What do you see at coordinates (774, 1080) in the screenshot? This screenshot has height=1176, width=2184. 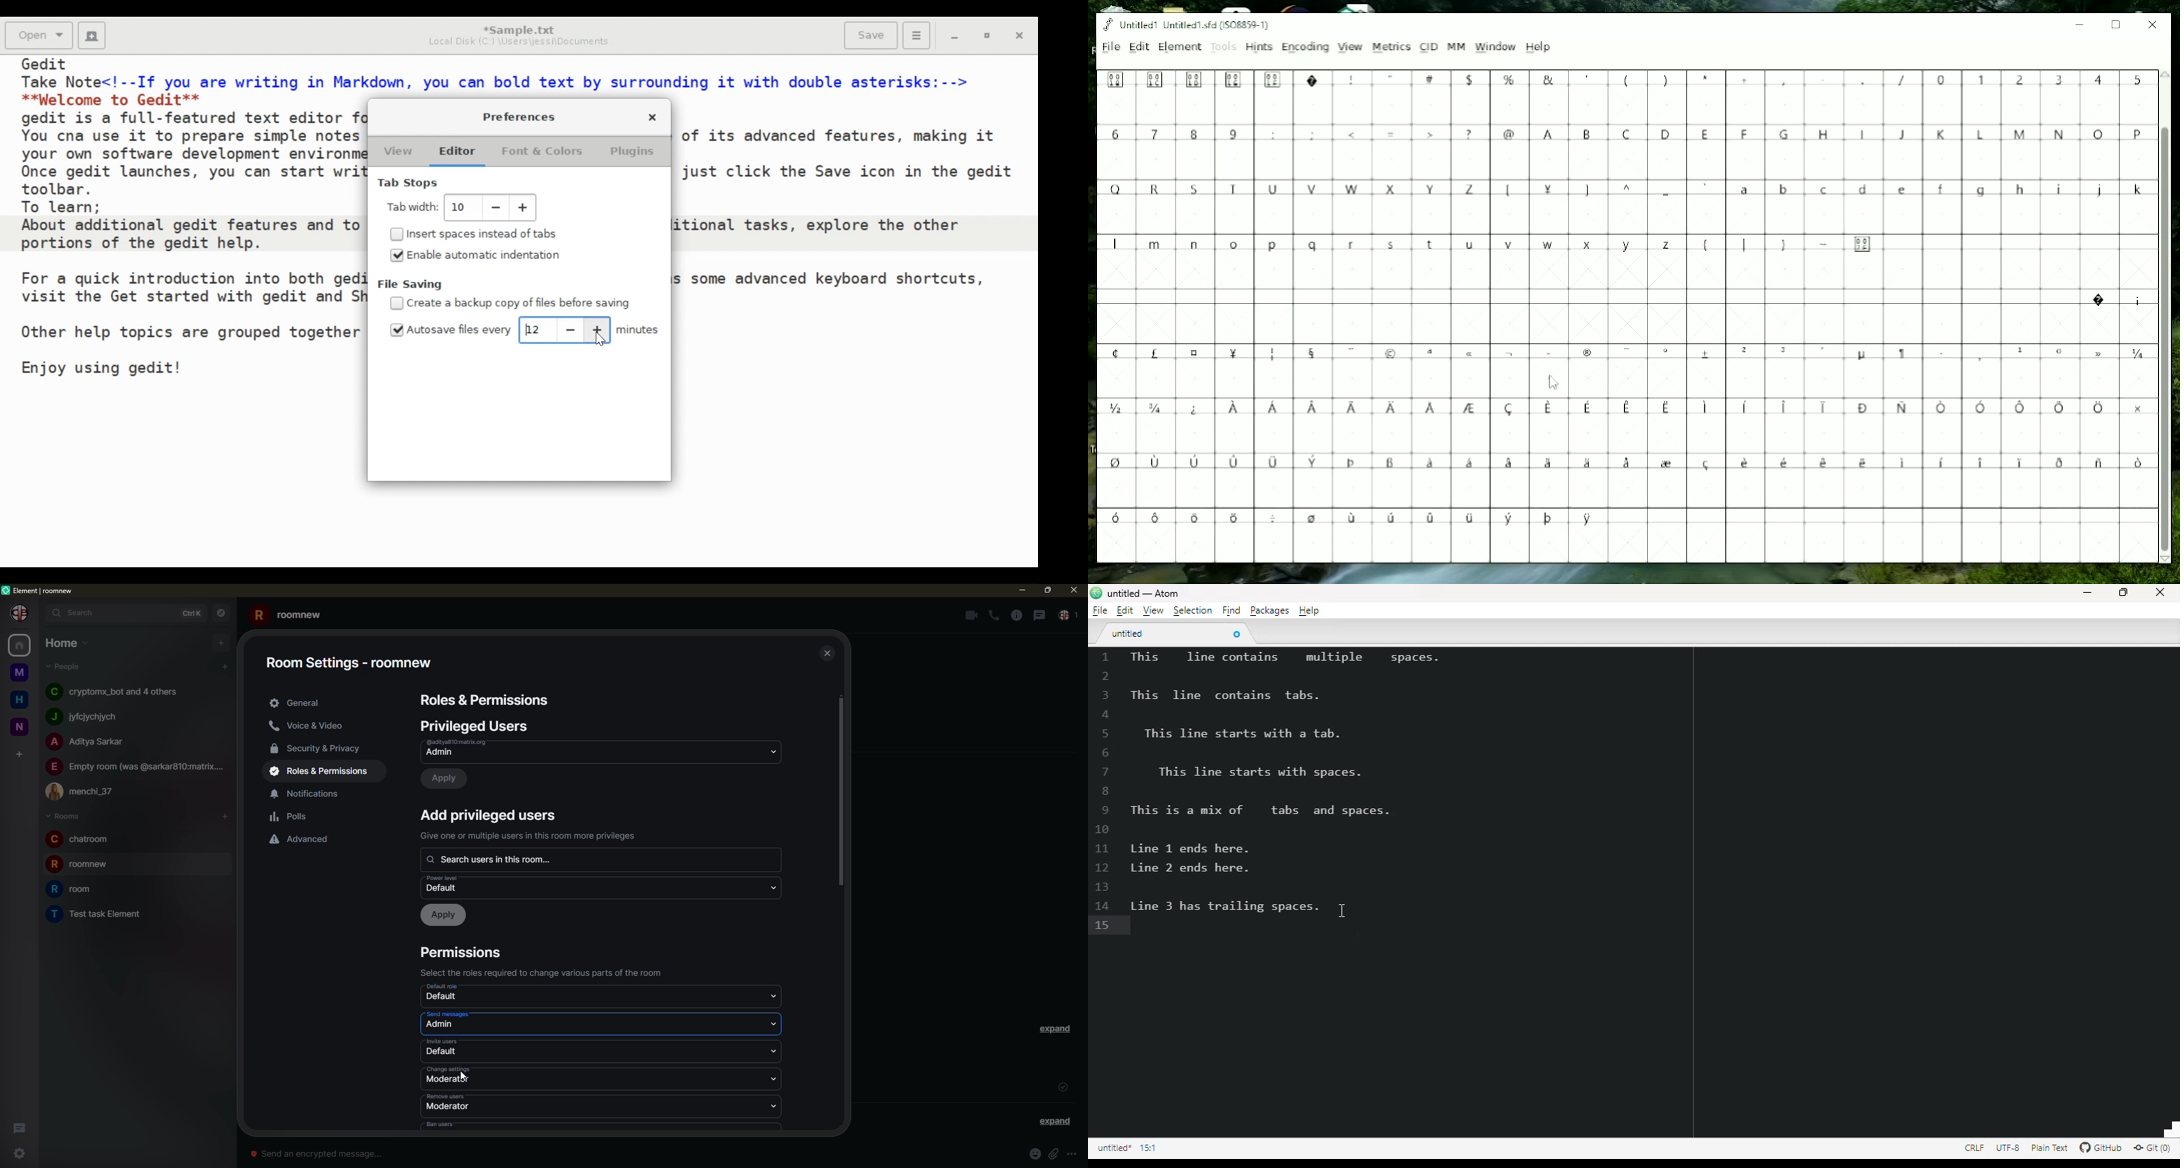 I see `drop` at bounding box center [774, 1080].